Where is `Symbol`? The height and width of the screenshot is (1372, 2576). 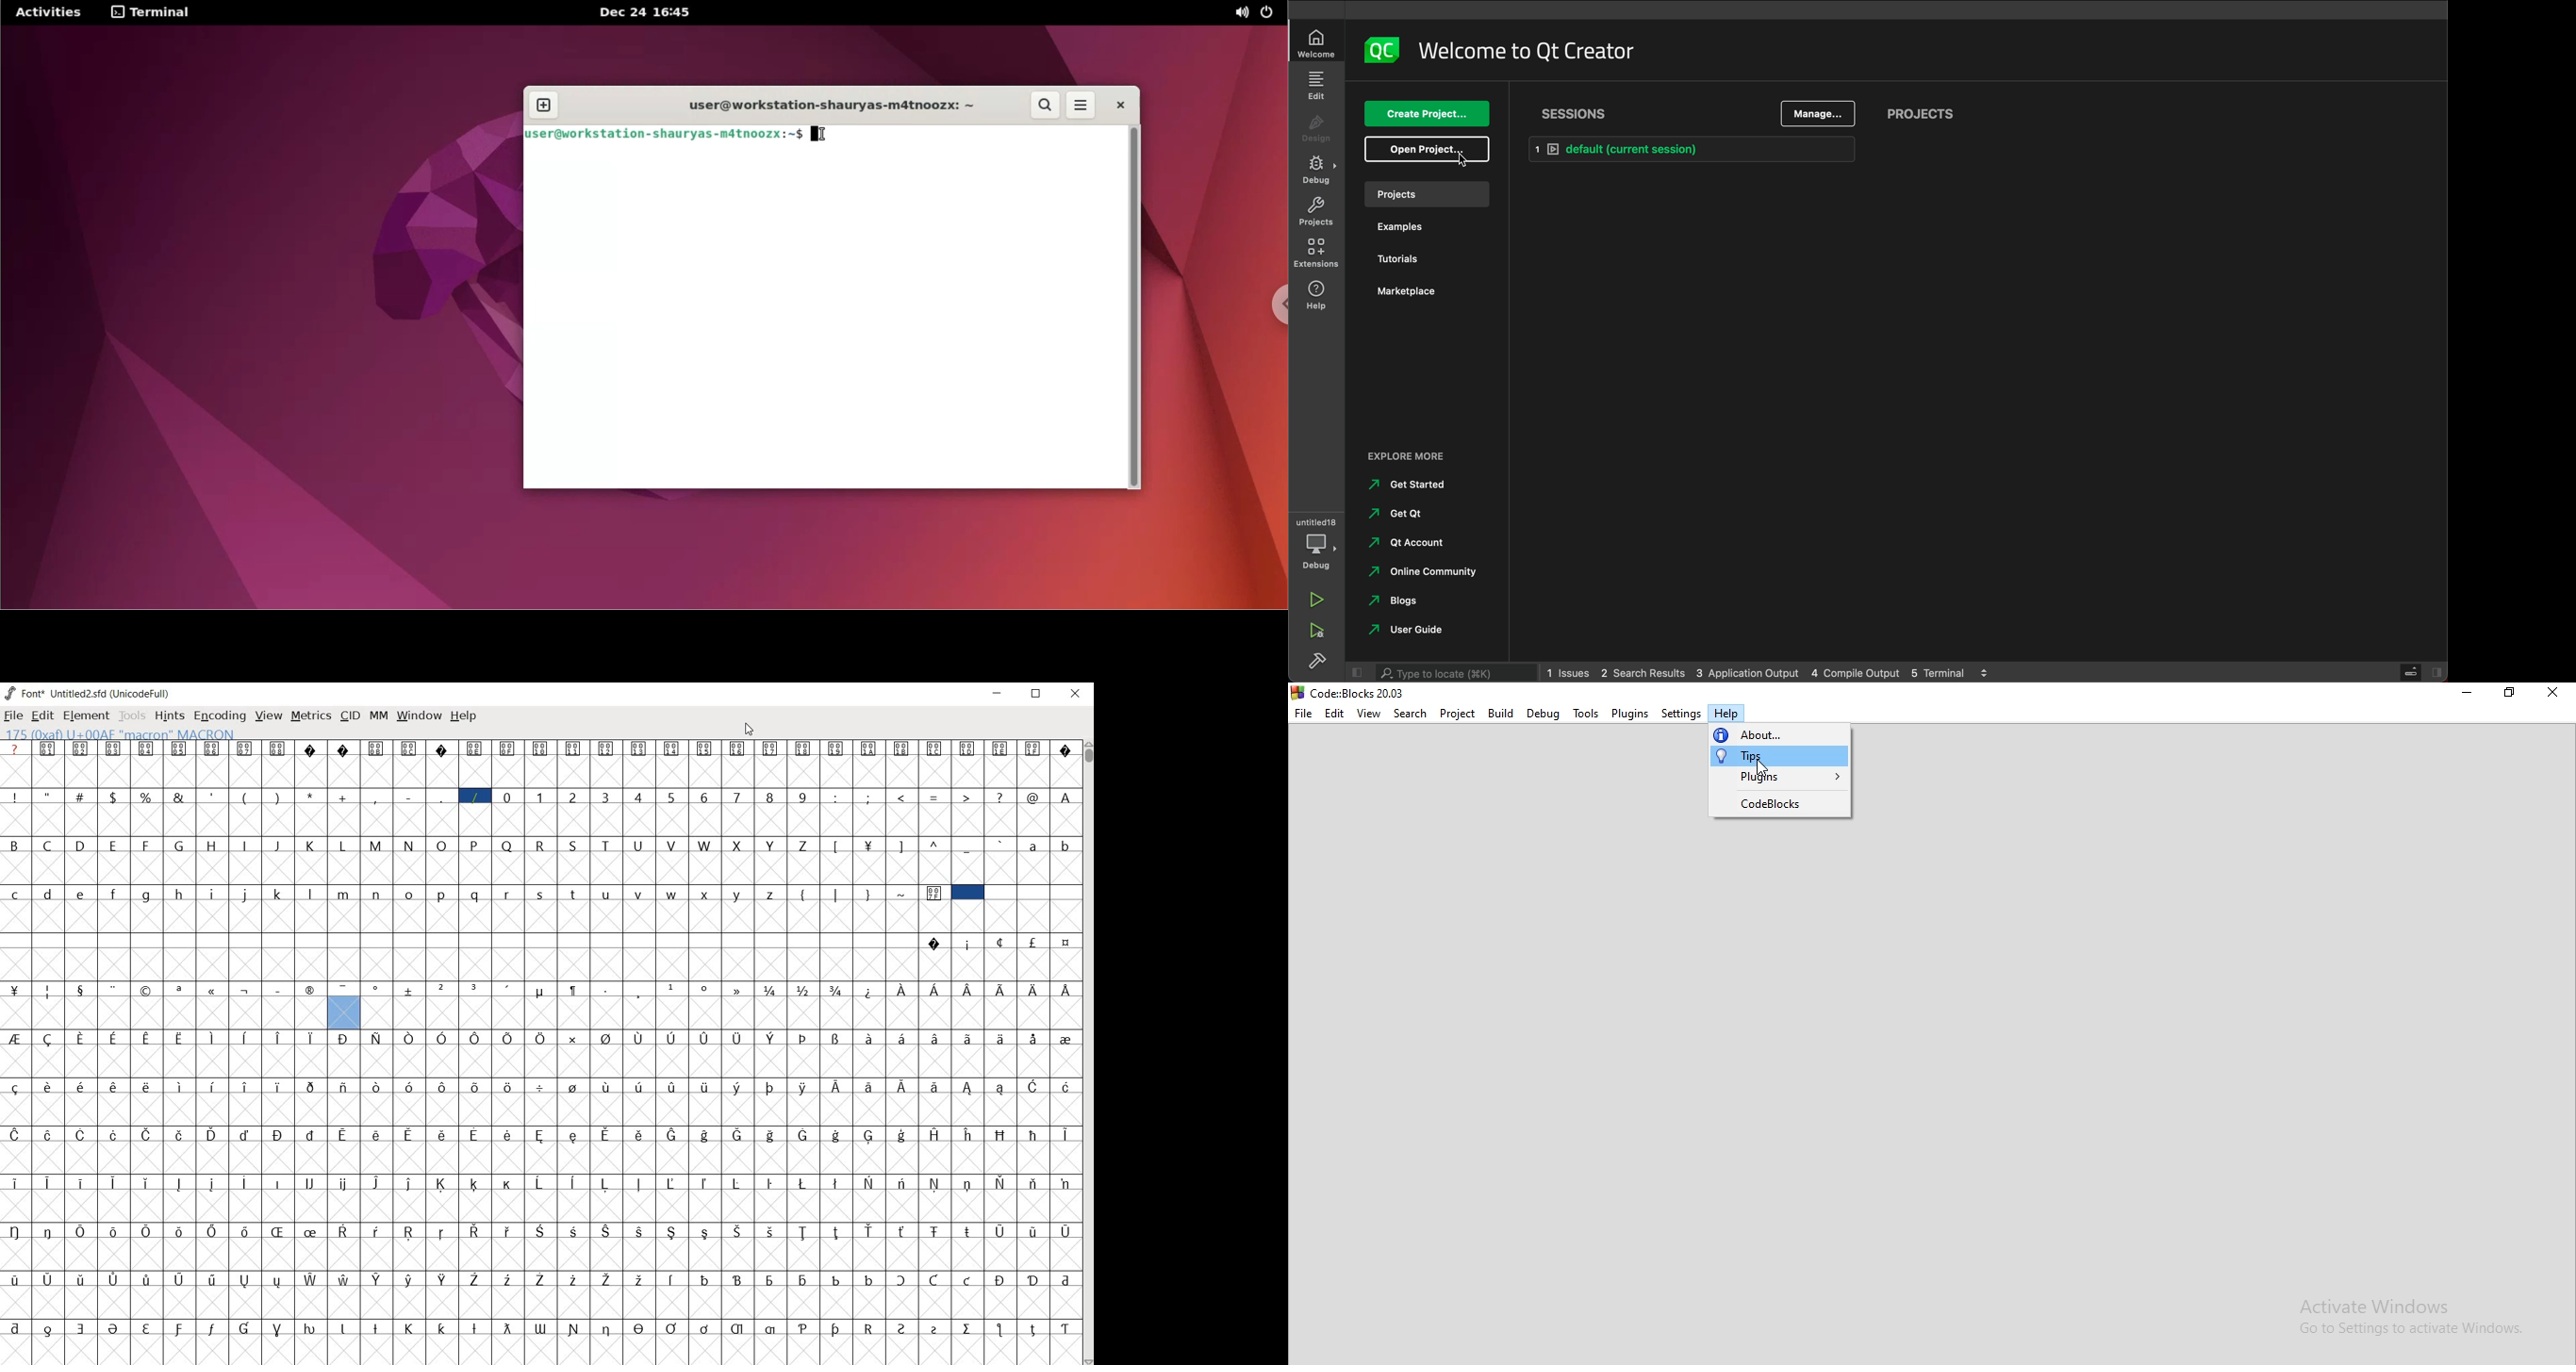 Symbol is located at coordinates (1065, 1085).